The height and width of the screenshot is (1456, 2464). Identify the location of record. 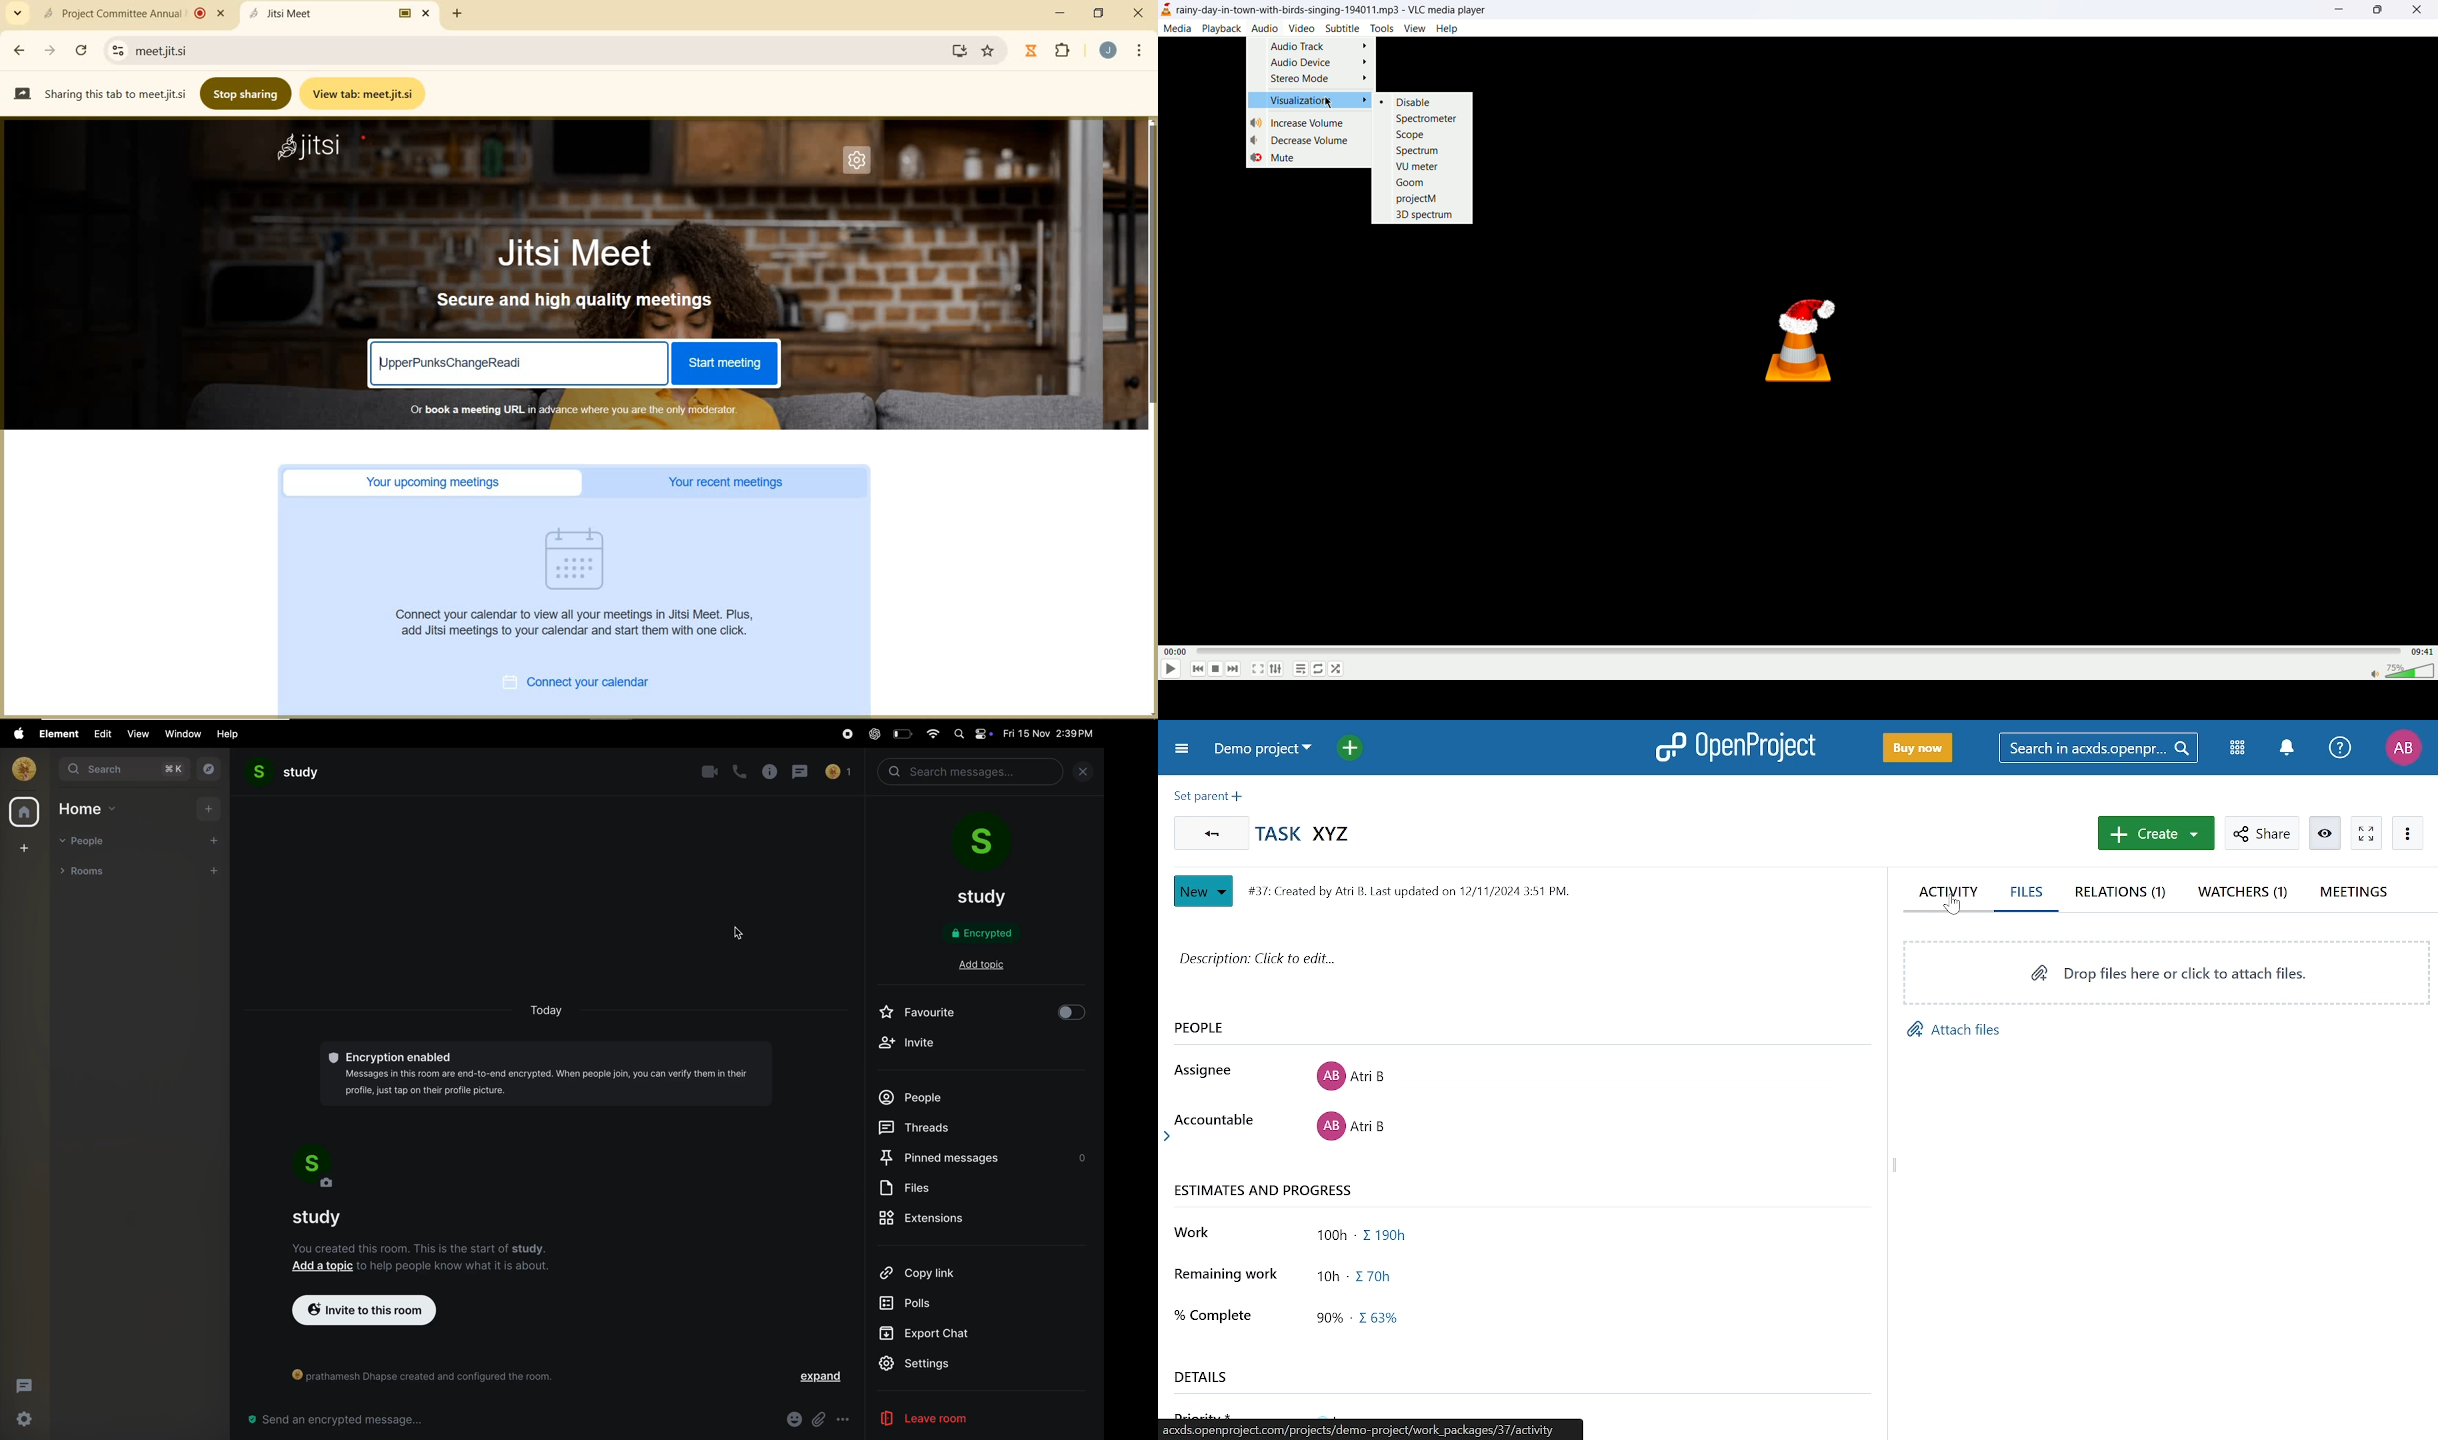
(844, 735).